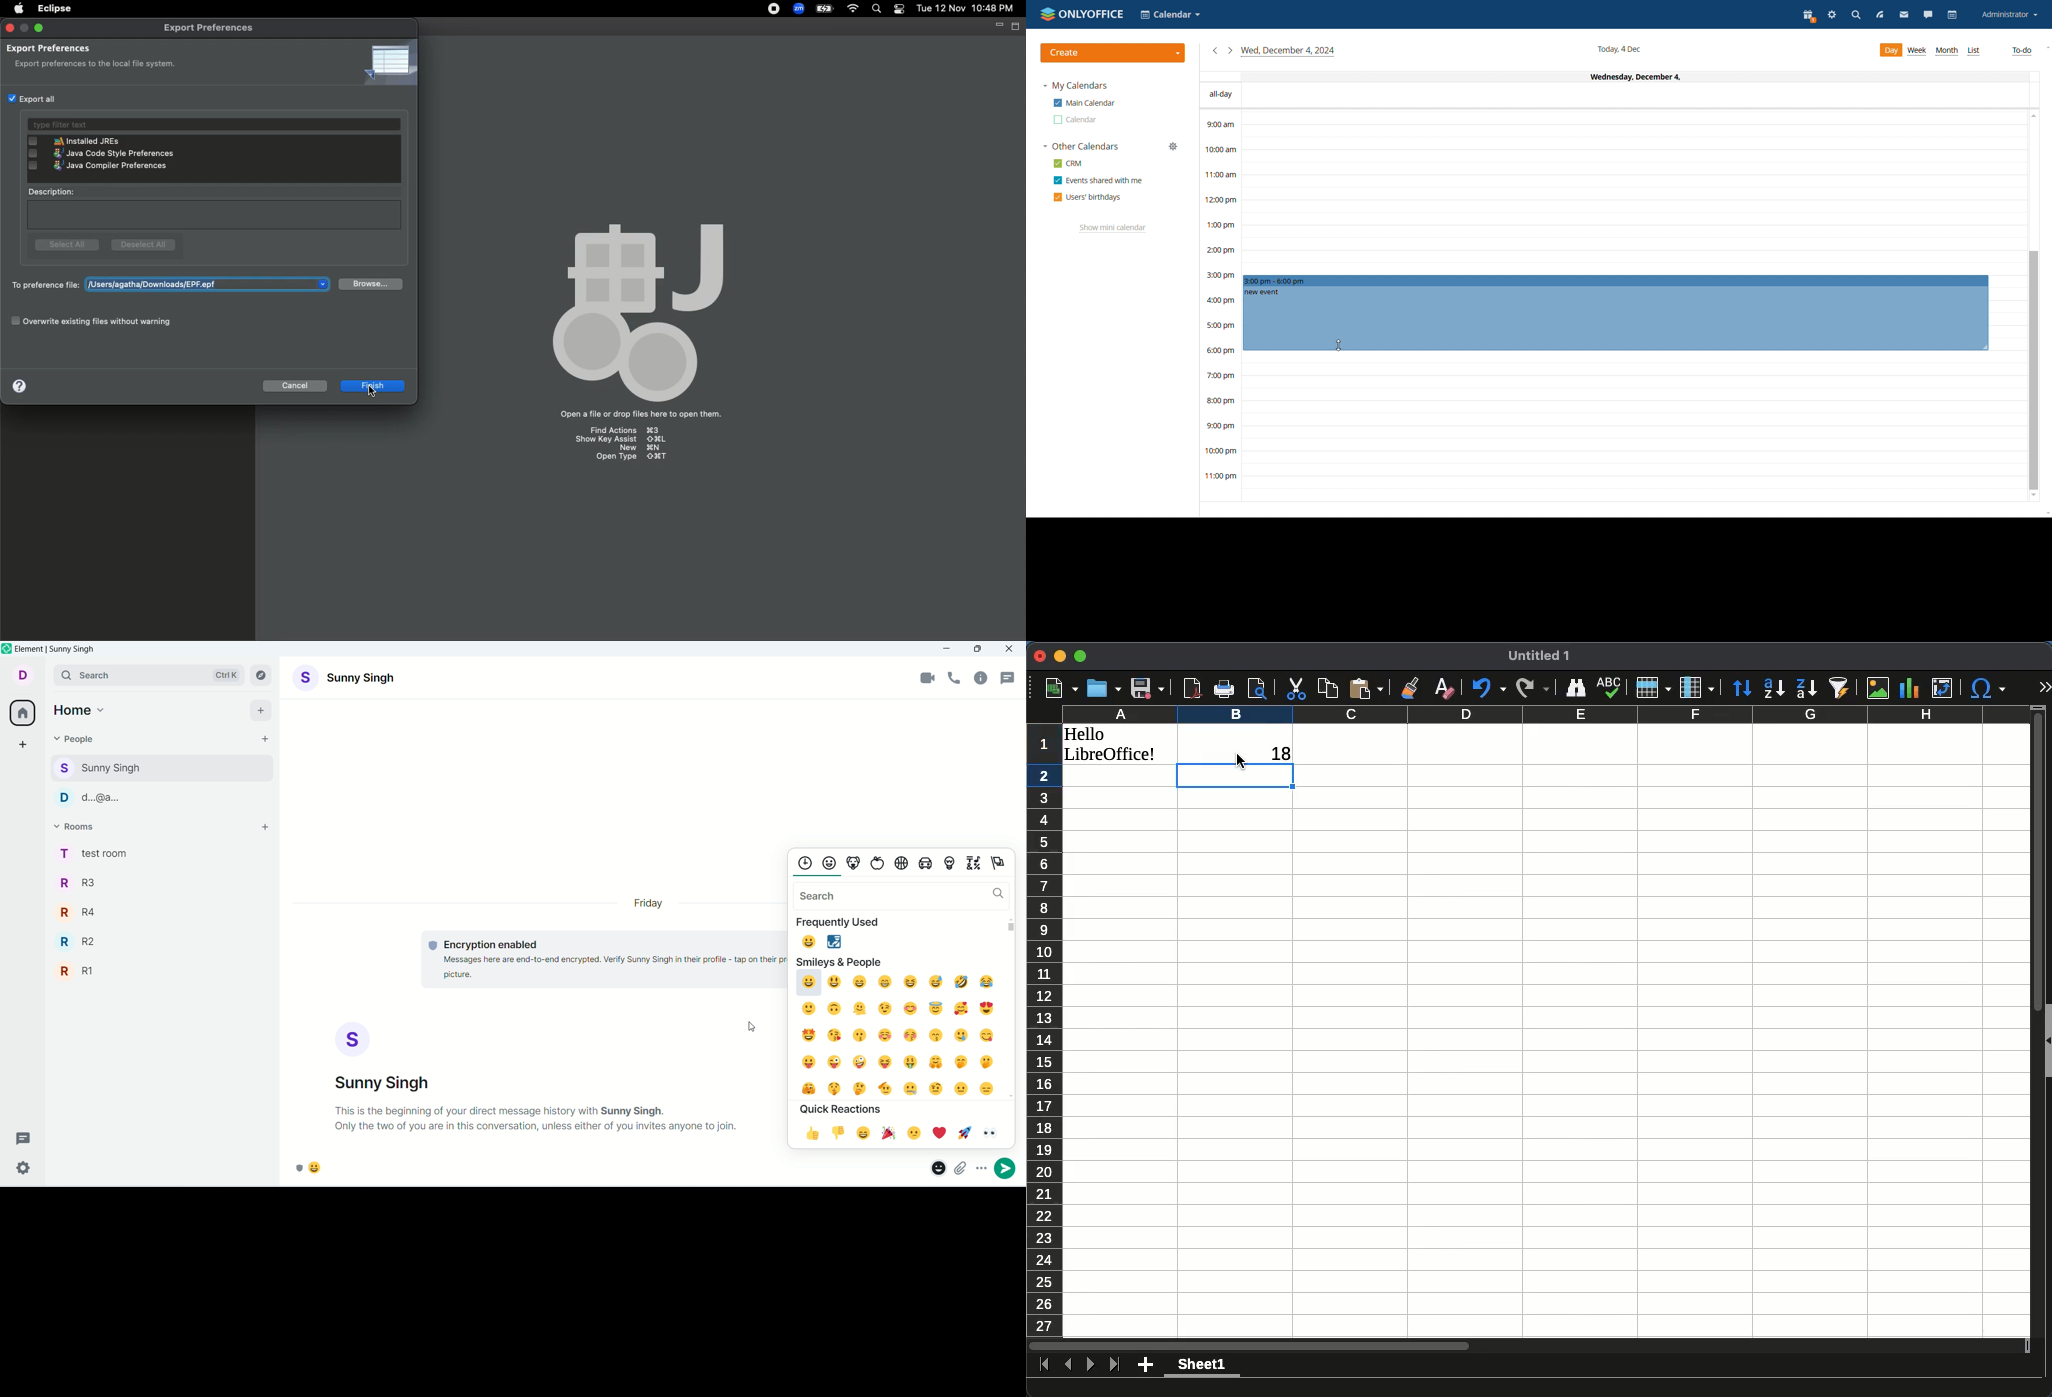  Describe the element at coordinates (894, 1133) in the screenshot. I see `quick reactions` at that location.